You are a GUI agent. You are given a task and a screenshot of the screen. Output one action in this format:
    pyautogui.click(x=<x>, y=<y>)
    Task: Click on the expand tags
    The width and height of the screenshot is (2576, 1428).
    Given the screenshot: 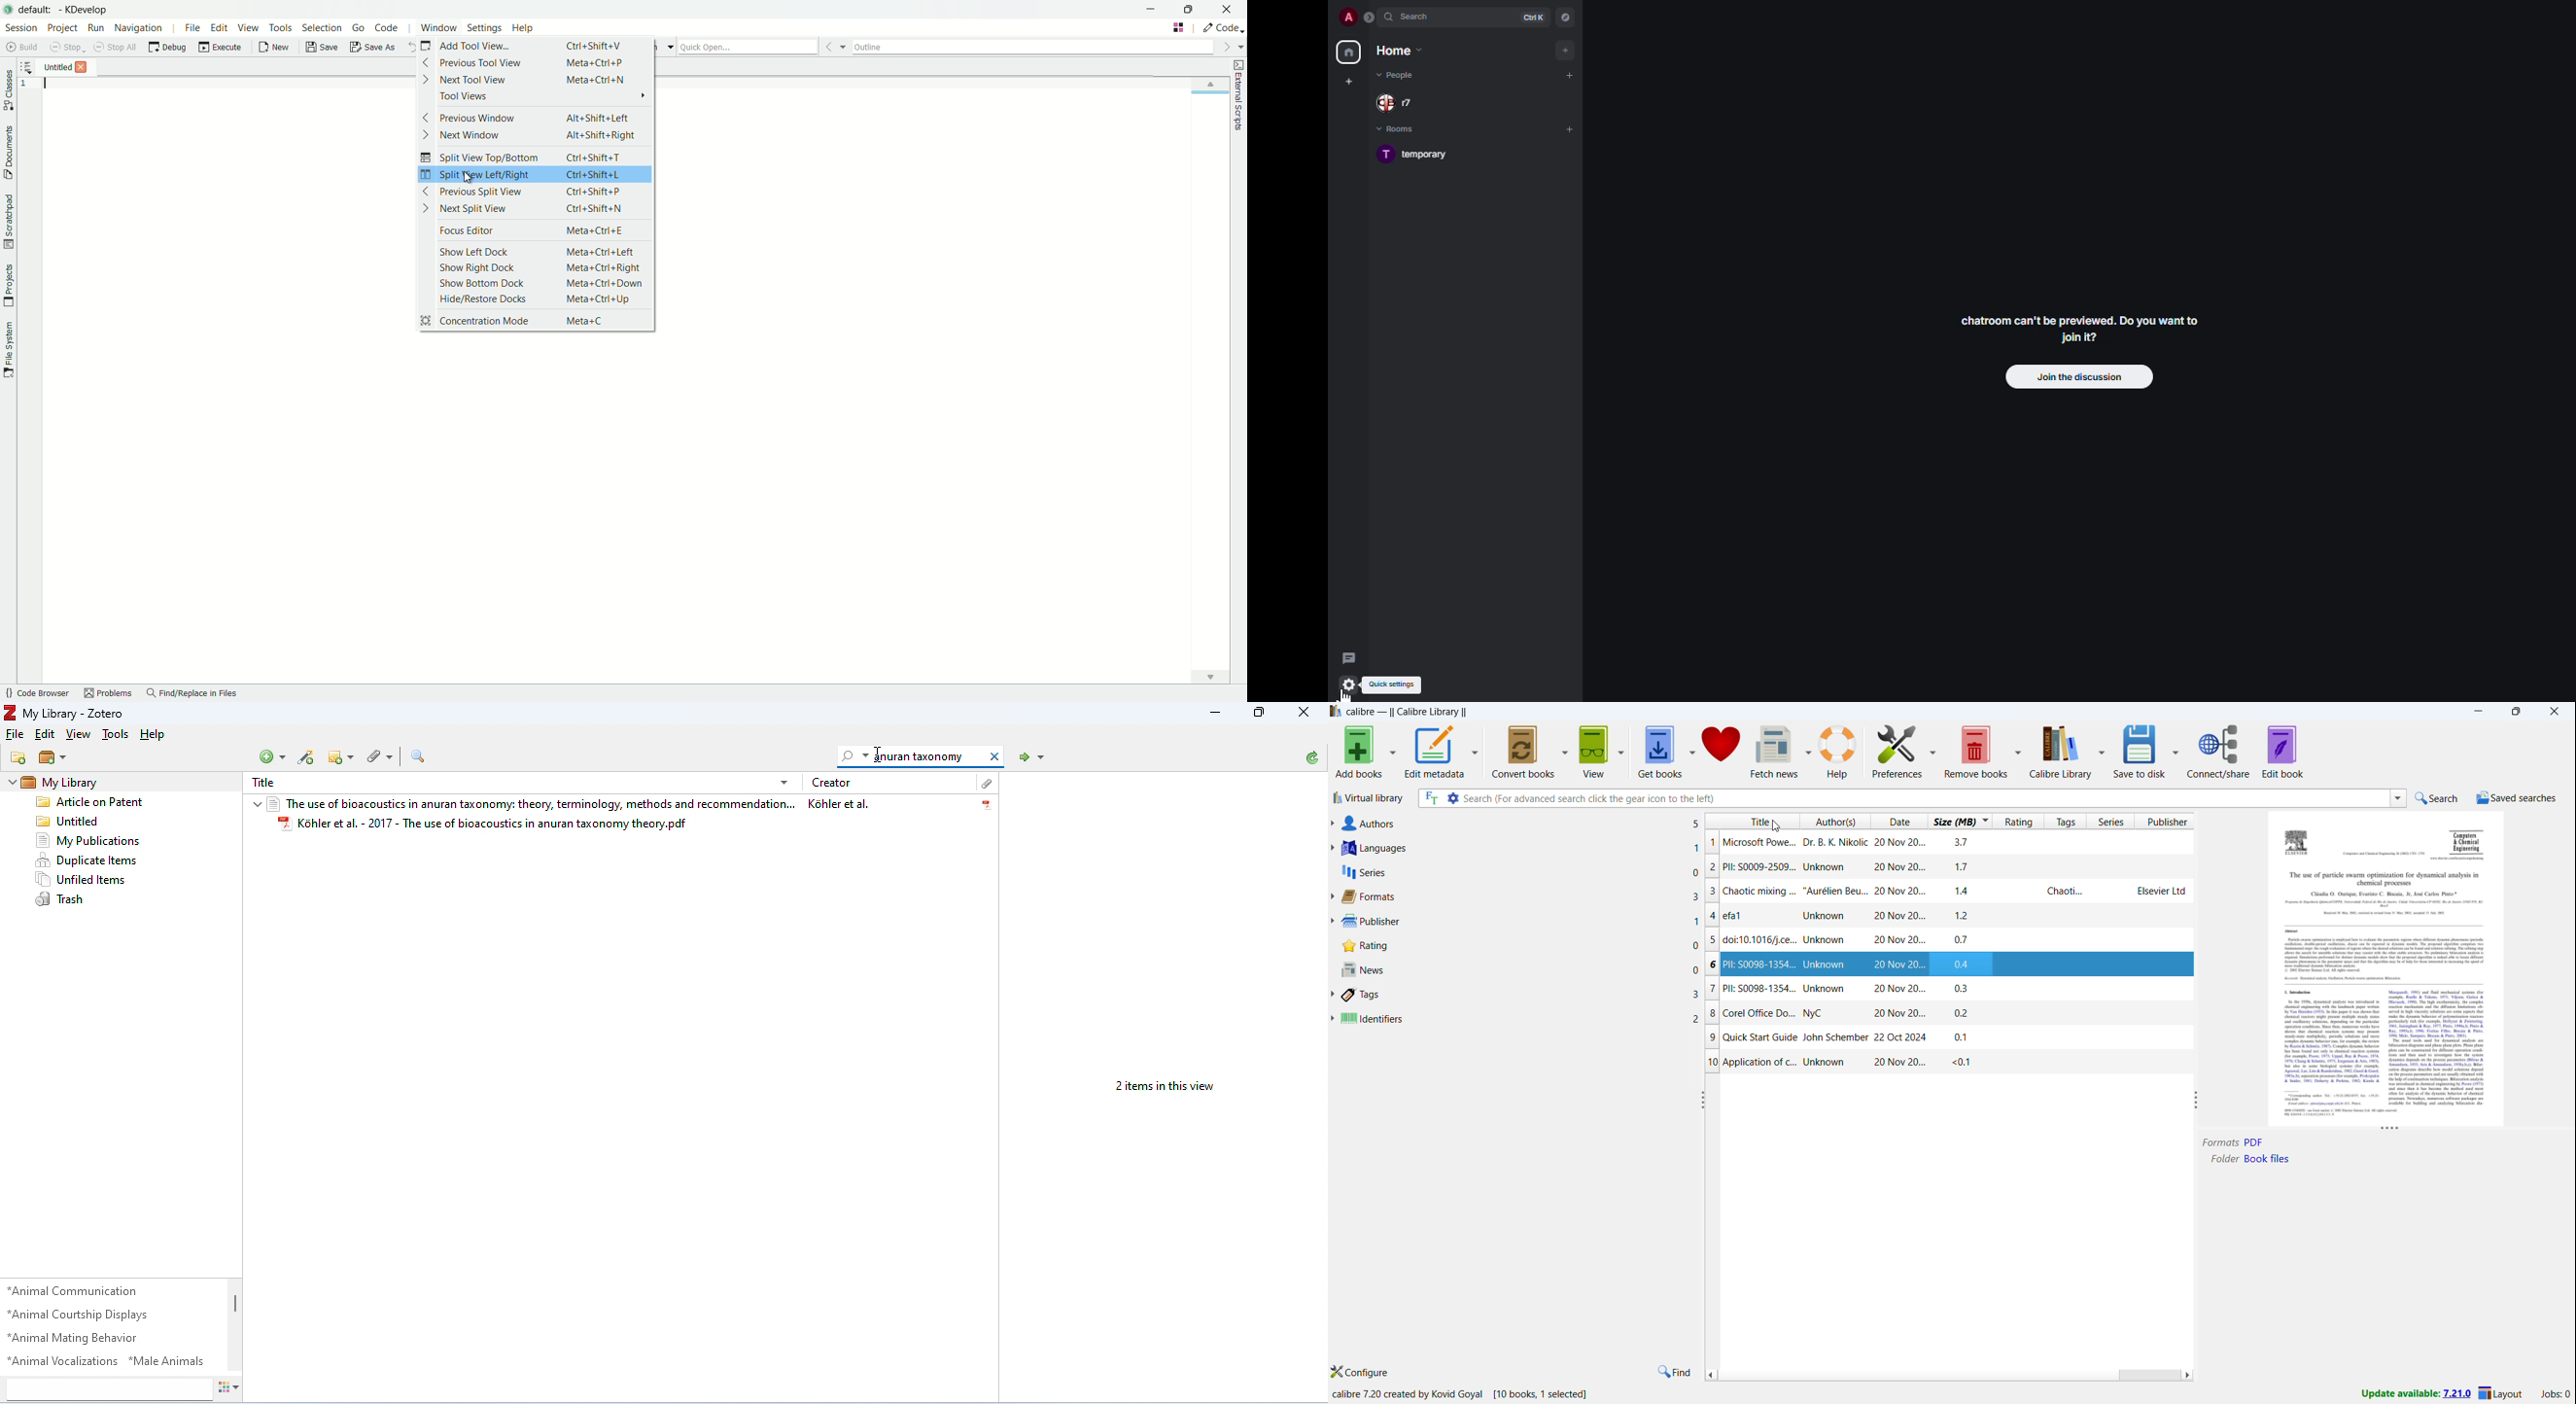 What is the action you would take?
    pyautogui.click(x=1333, y=994)
    